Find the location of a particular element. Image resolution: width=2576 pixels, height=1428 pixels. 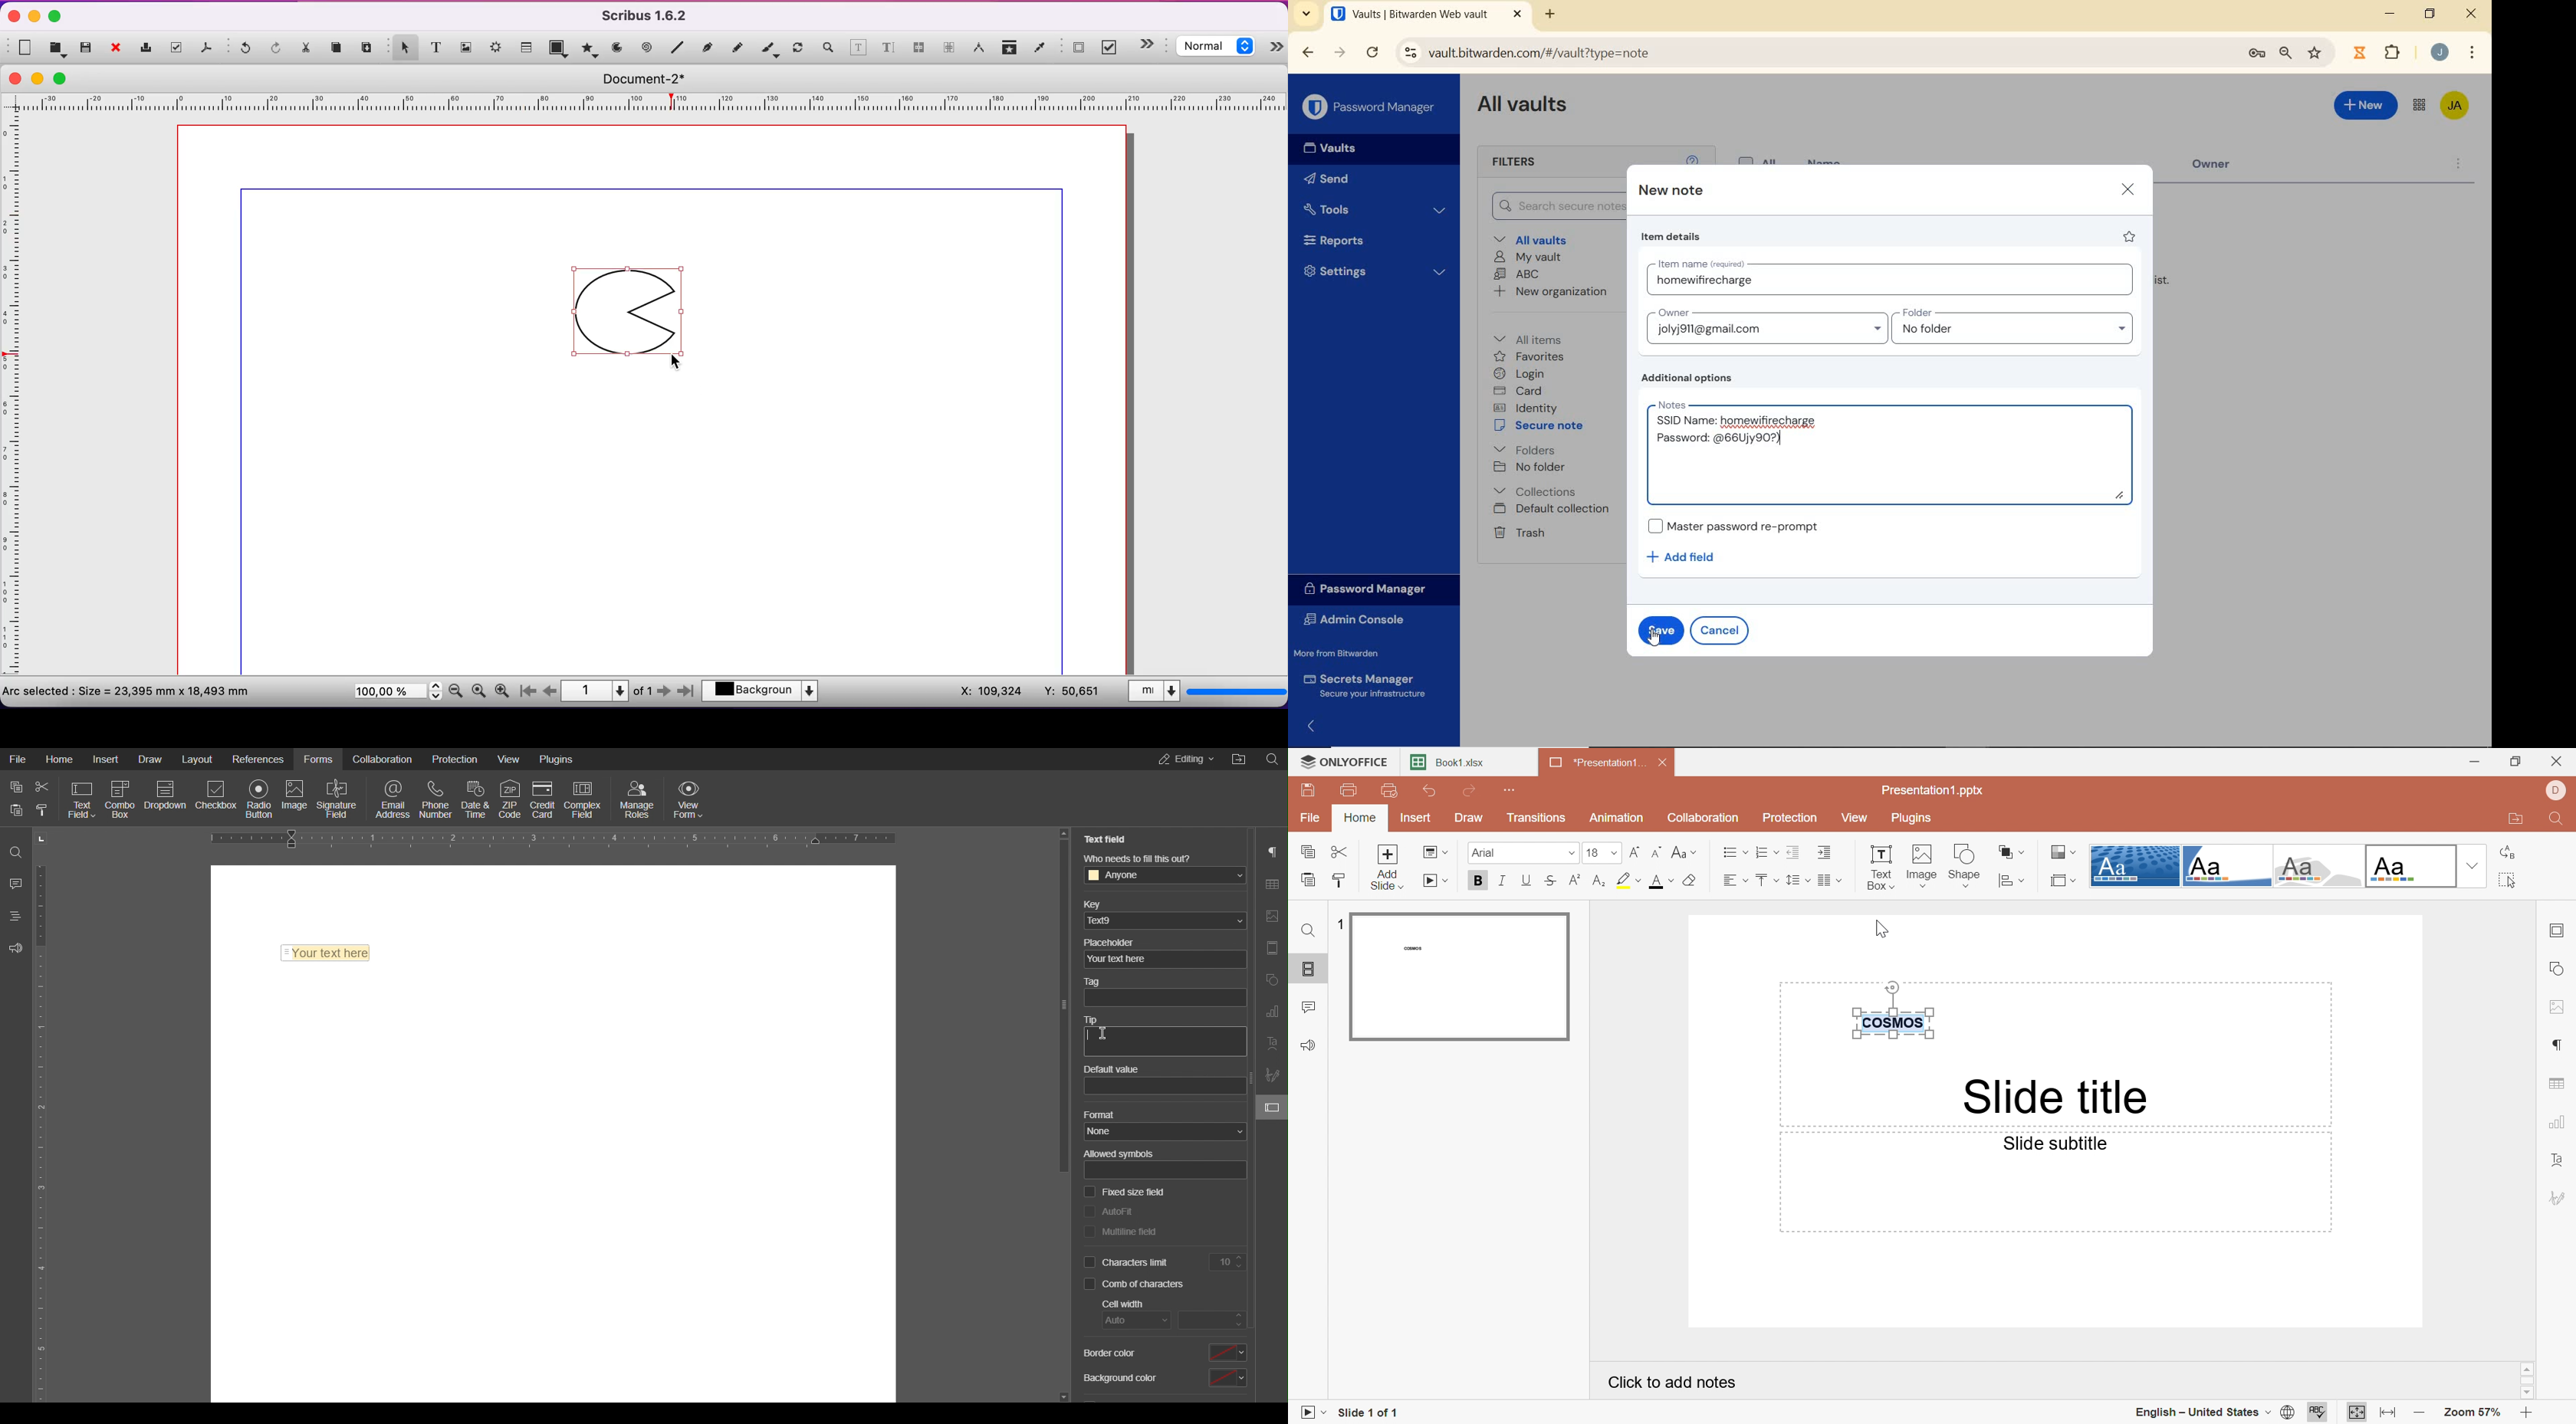

Master password re-prompt is located at coordinates (1742, 525).